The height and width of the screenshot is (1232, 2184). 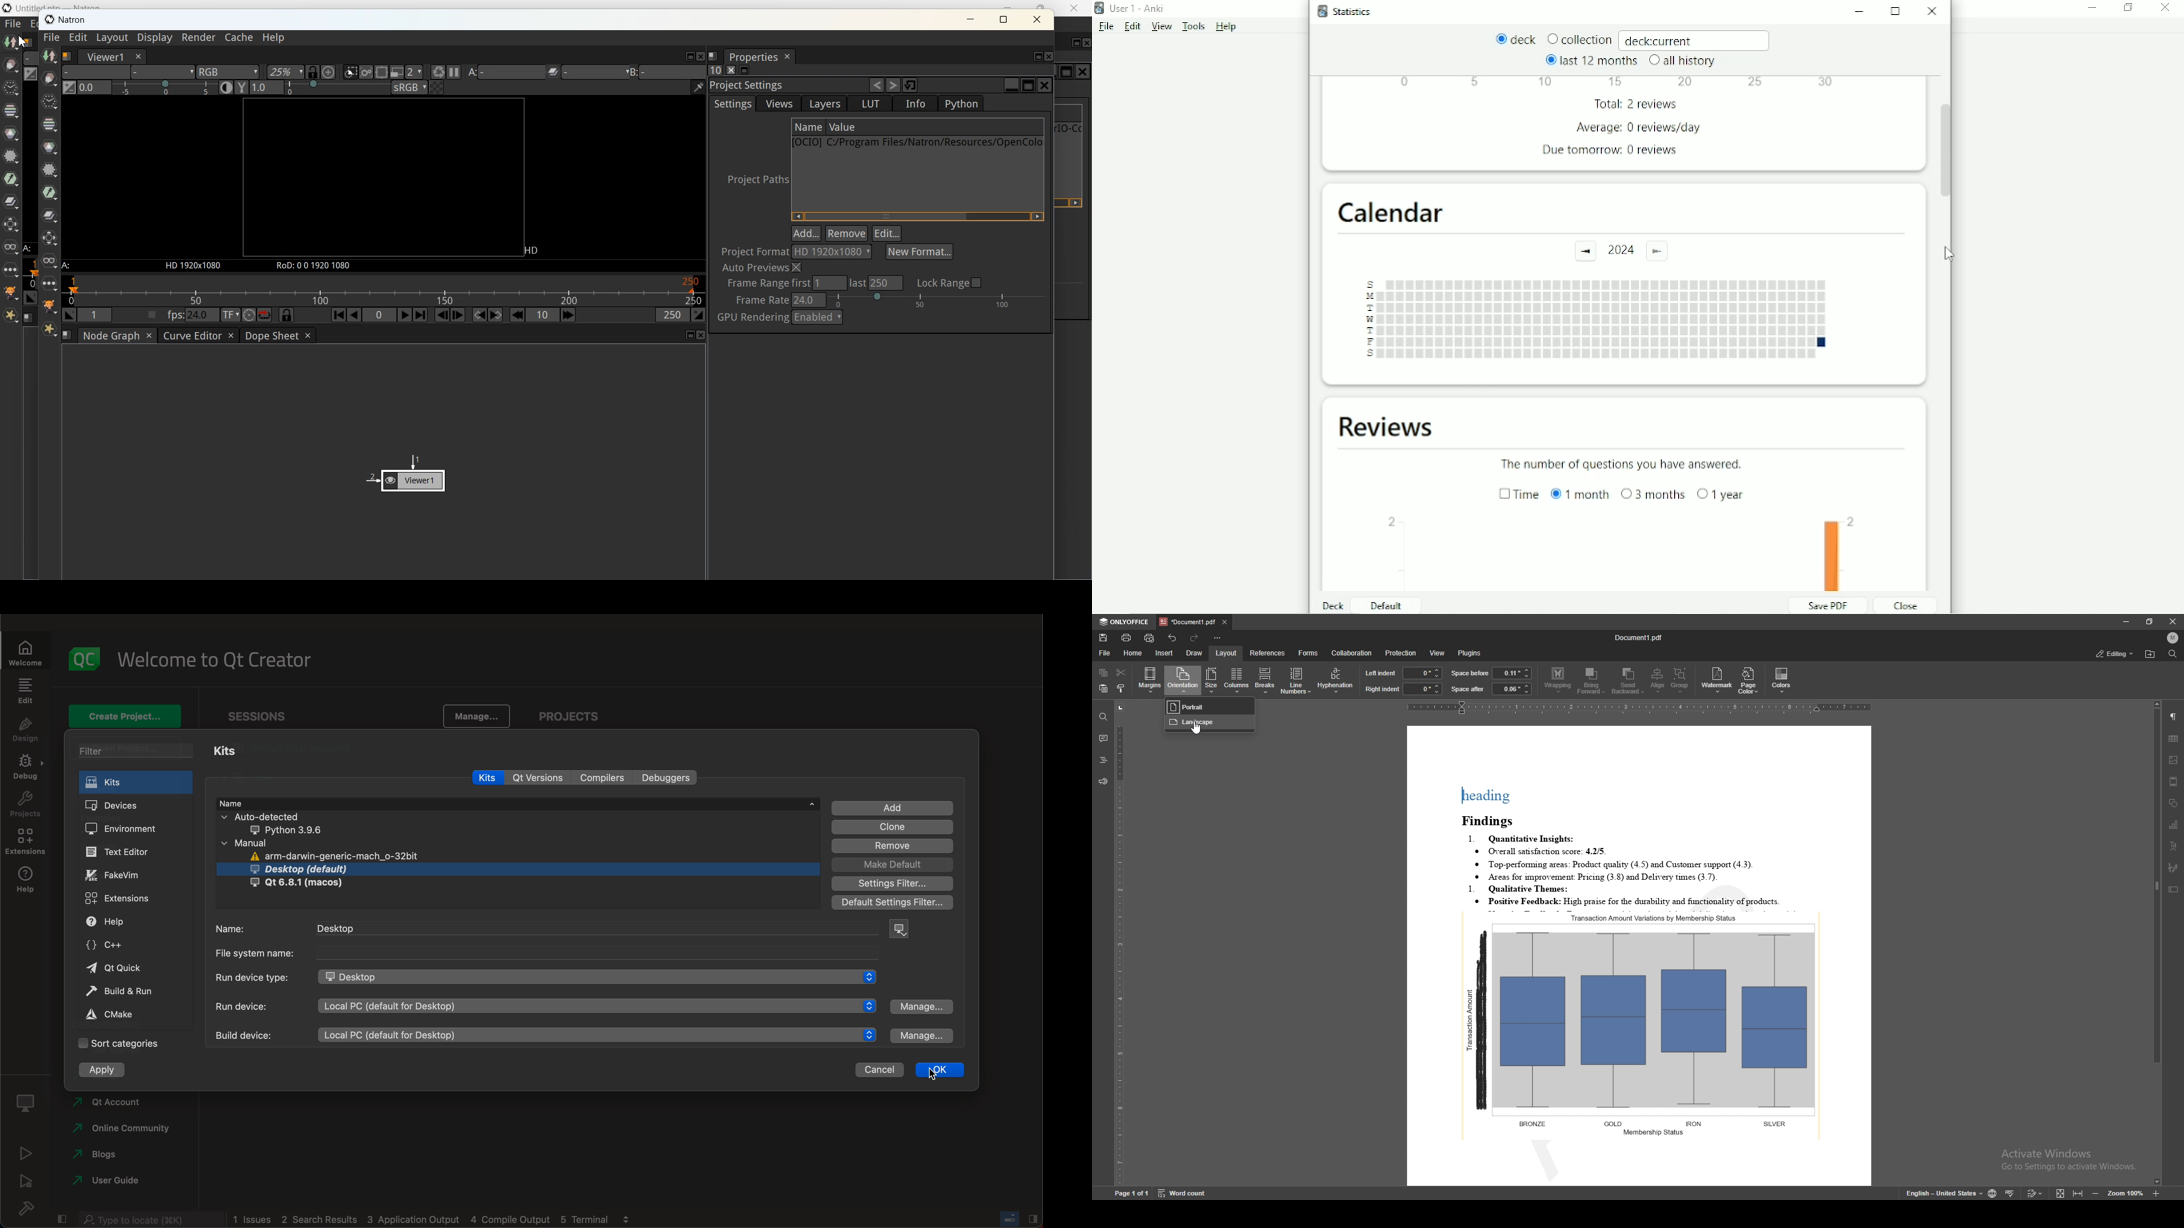 What do you see at coordinates (1402, 653) in the screenshot?
I see `protection` at bounding box center [1402, 653].